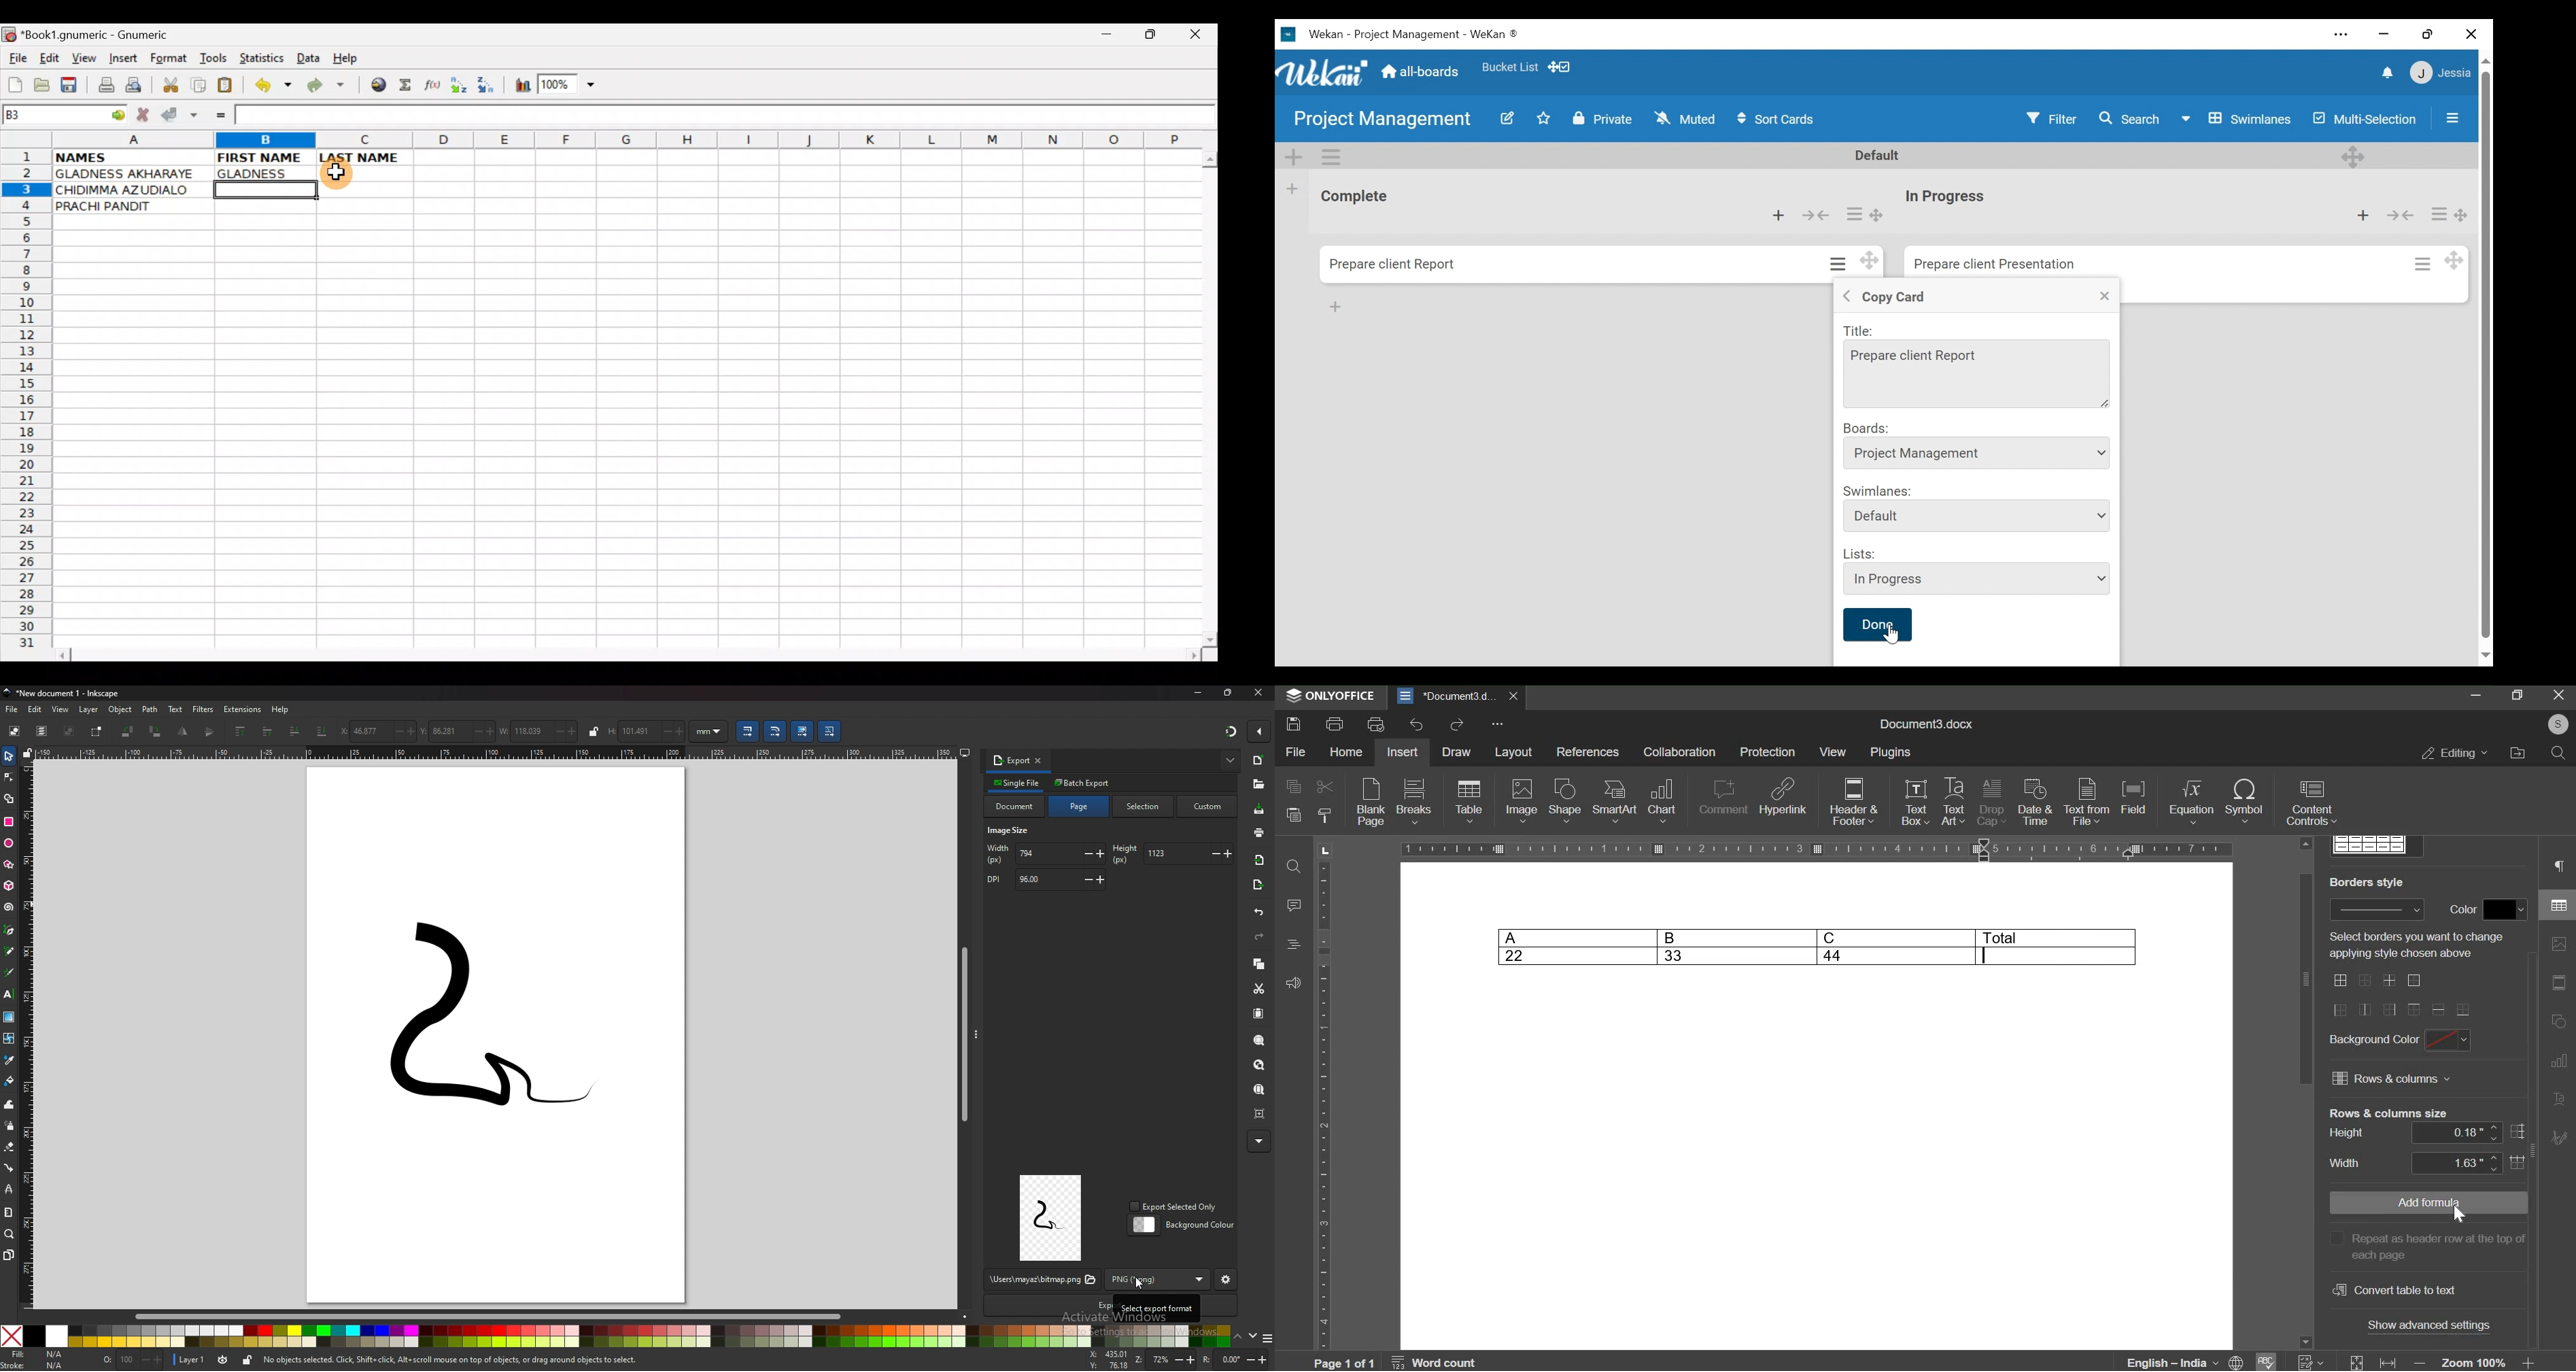  I want to click on Search, so click(2129, 117).